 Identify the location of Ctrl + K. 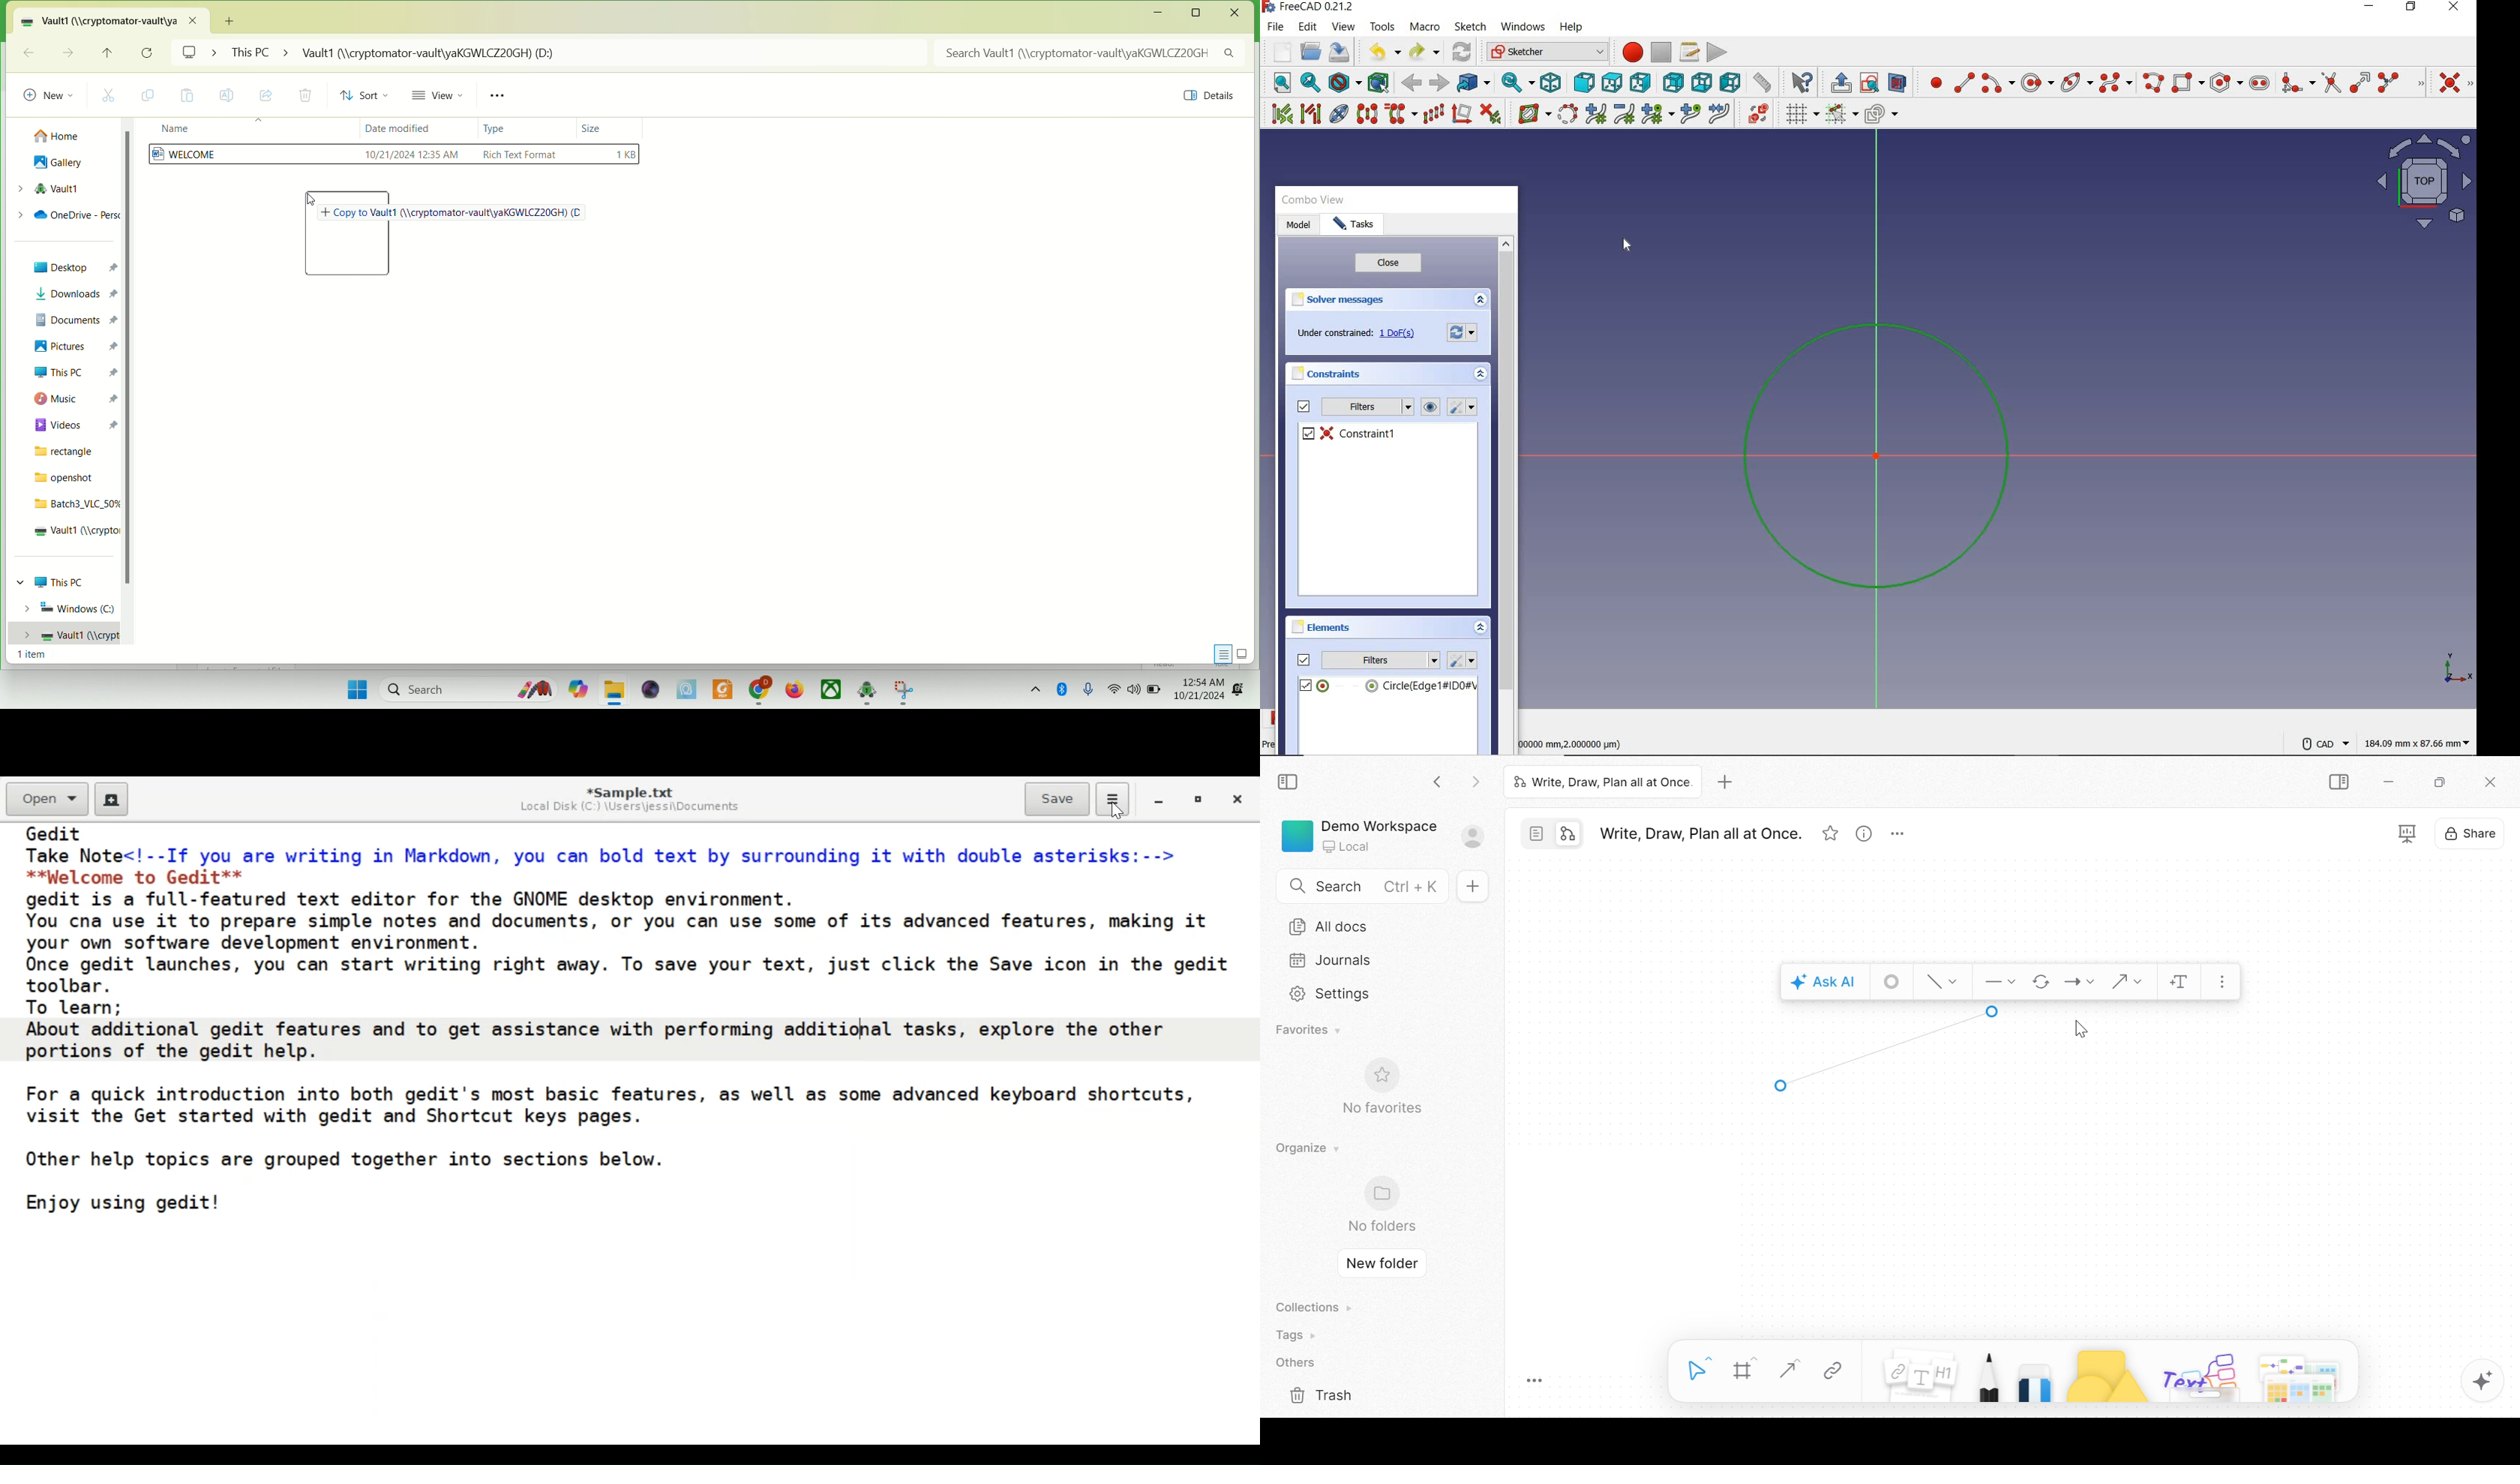
(1414, 887).